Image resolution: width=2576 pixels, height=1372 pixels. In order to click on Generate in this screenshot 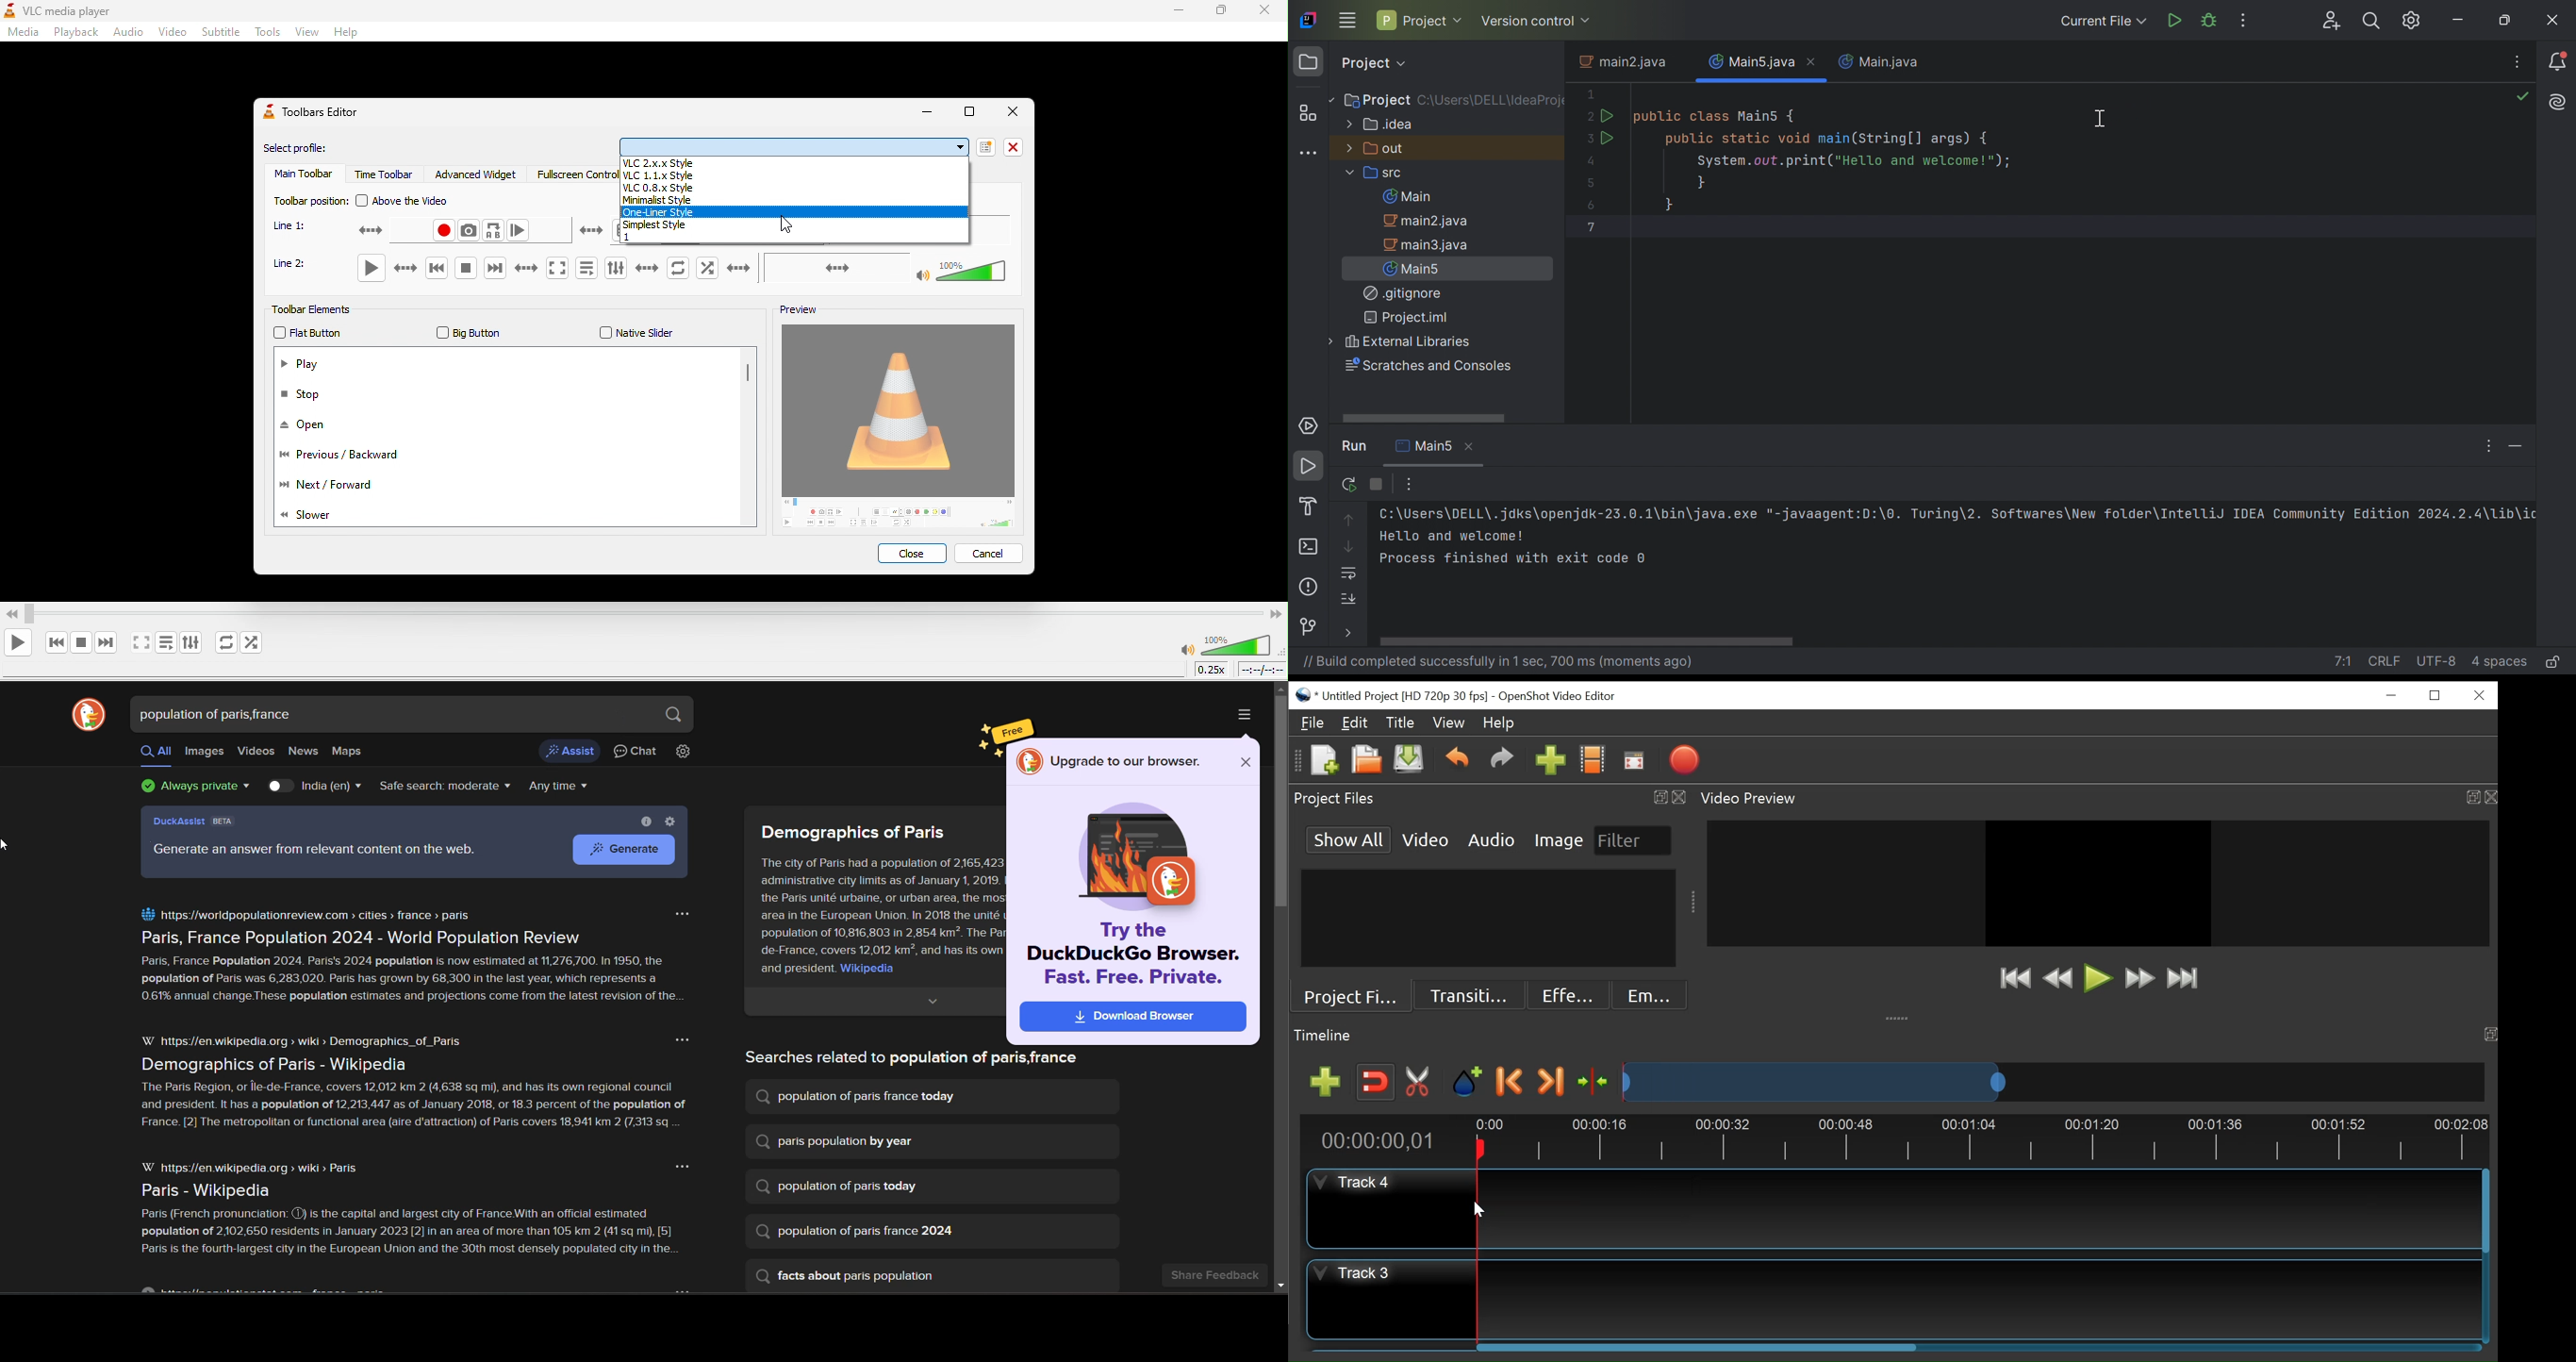, I will do `click(616, 849)`.